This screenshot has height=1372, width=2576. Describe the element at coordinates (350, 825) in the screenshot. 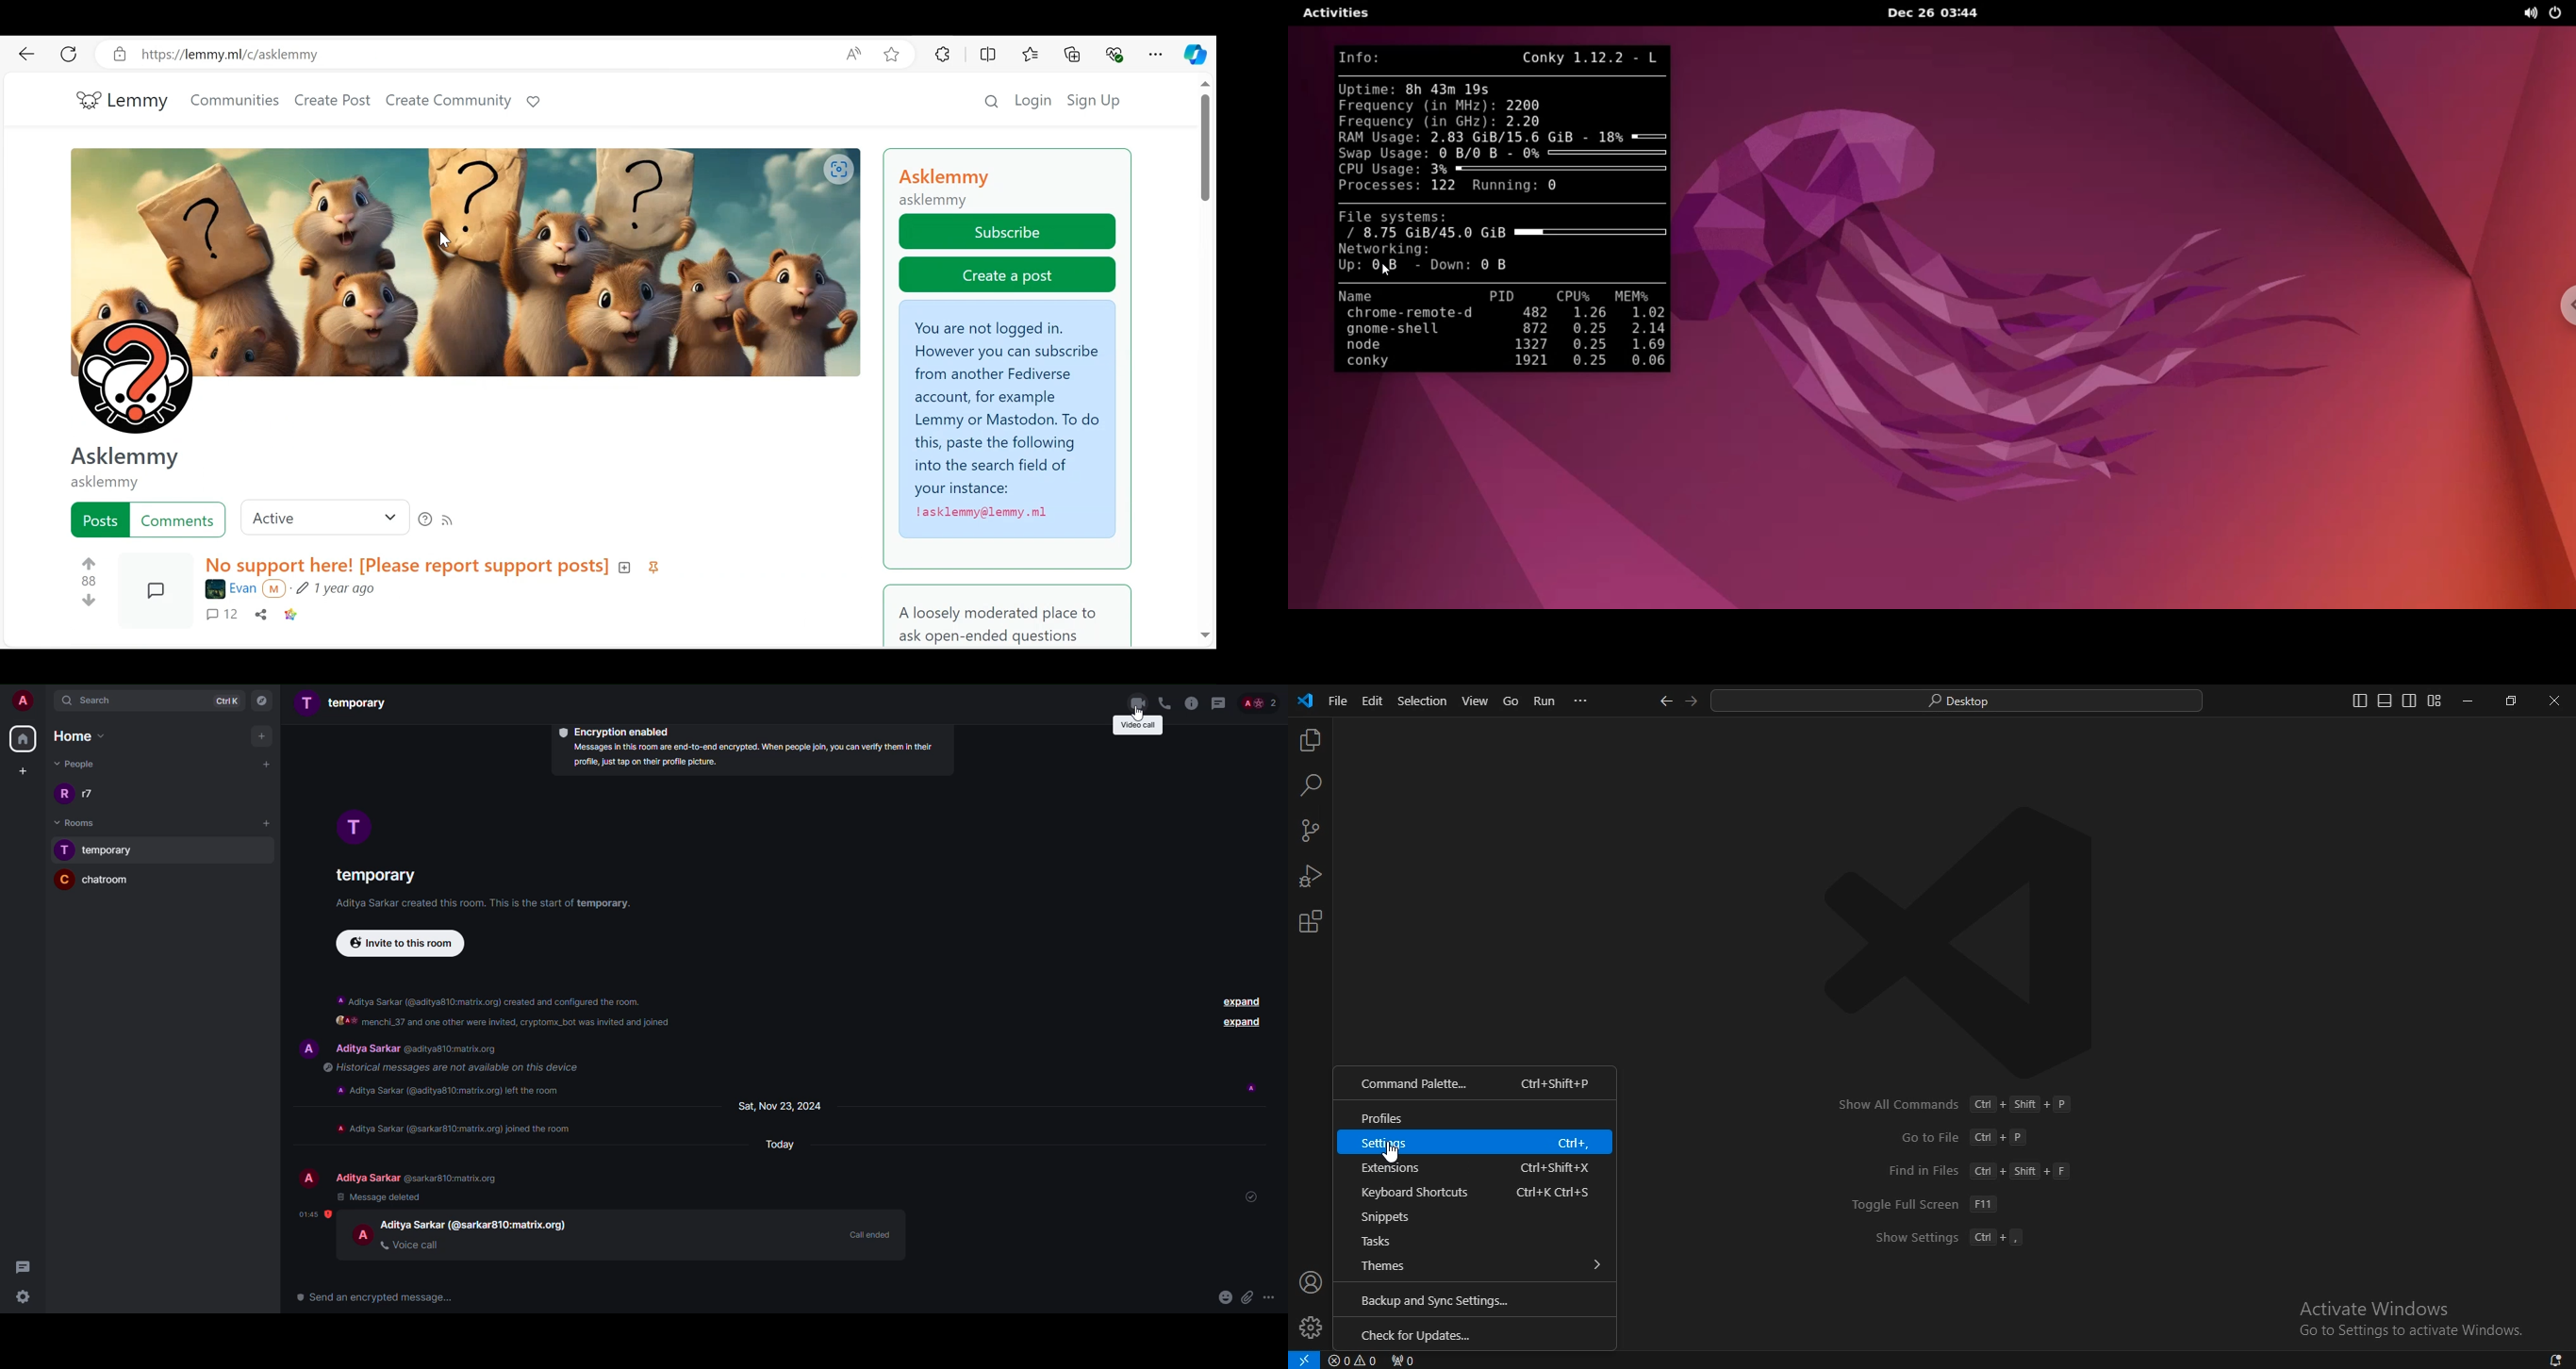

I see `profile` at that location.